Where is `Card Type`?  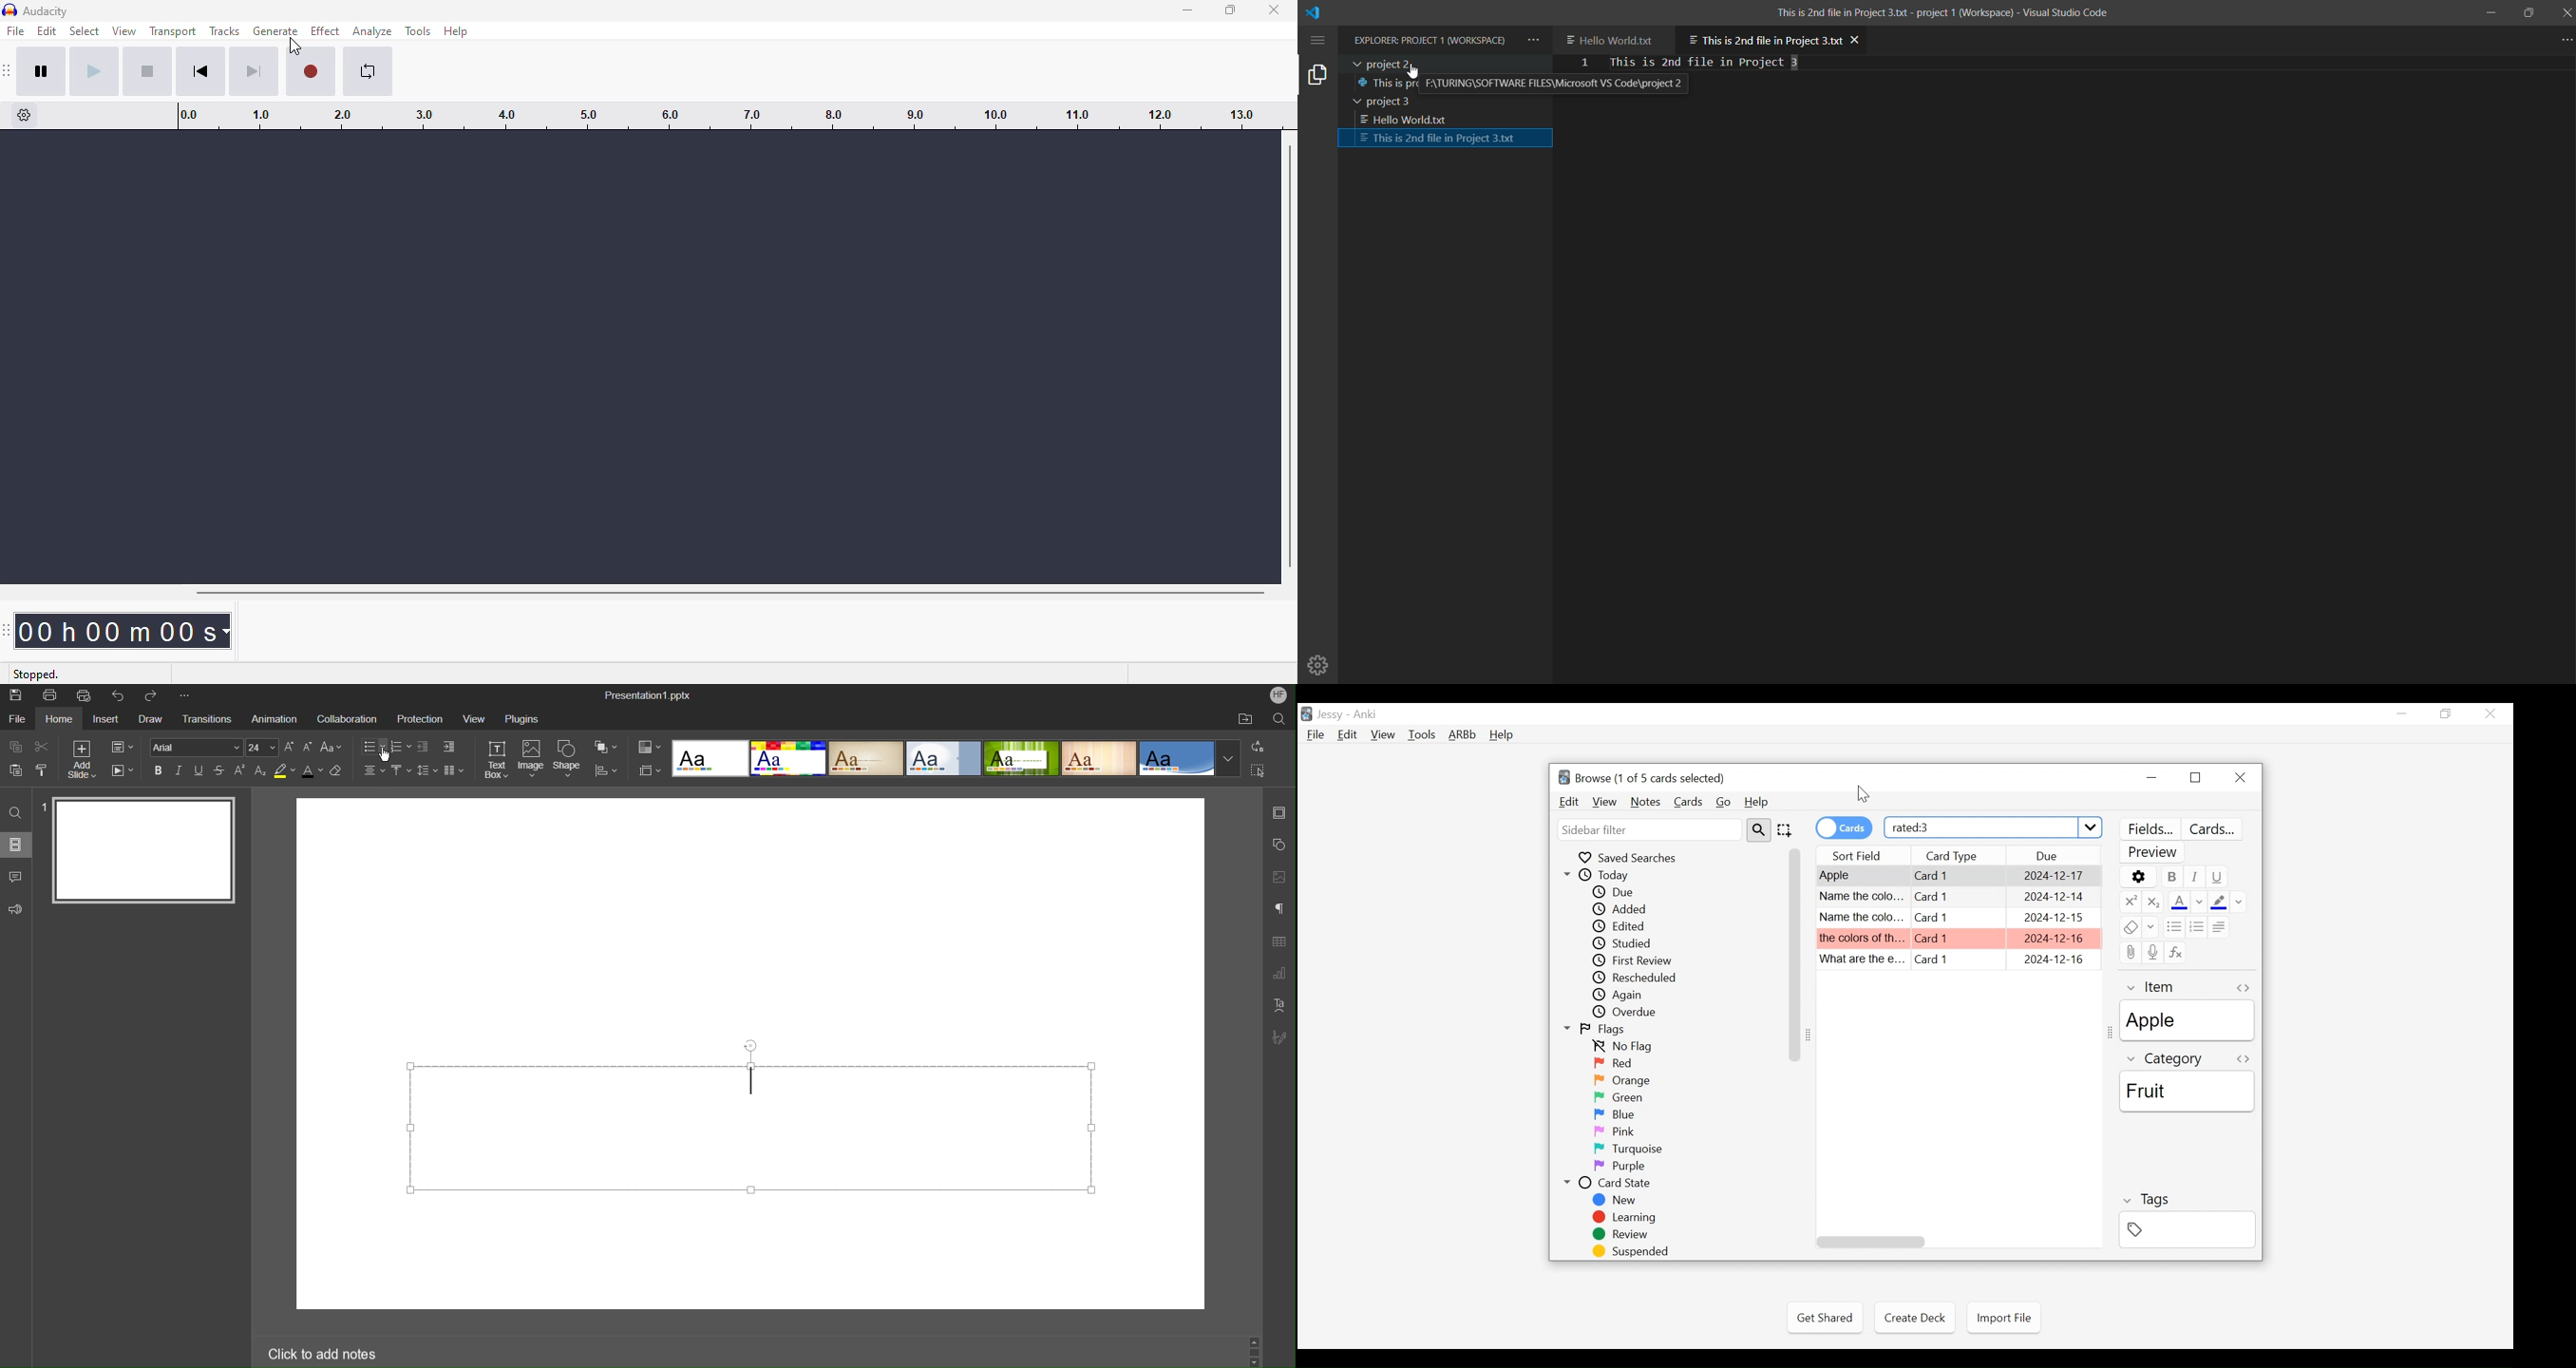
Card Type is located at coordinates (1960, 856).